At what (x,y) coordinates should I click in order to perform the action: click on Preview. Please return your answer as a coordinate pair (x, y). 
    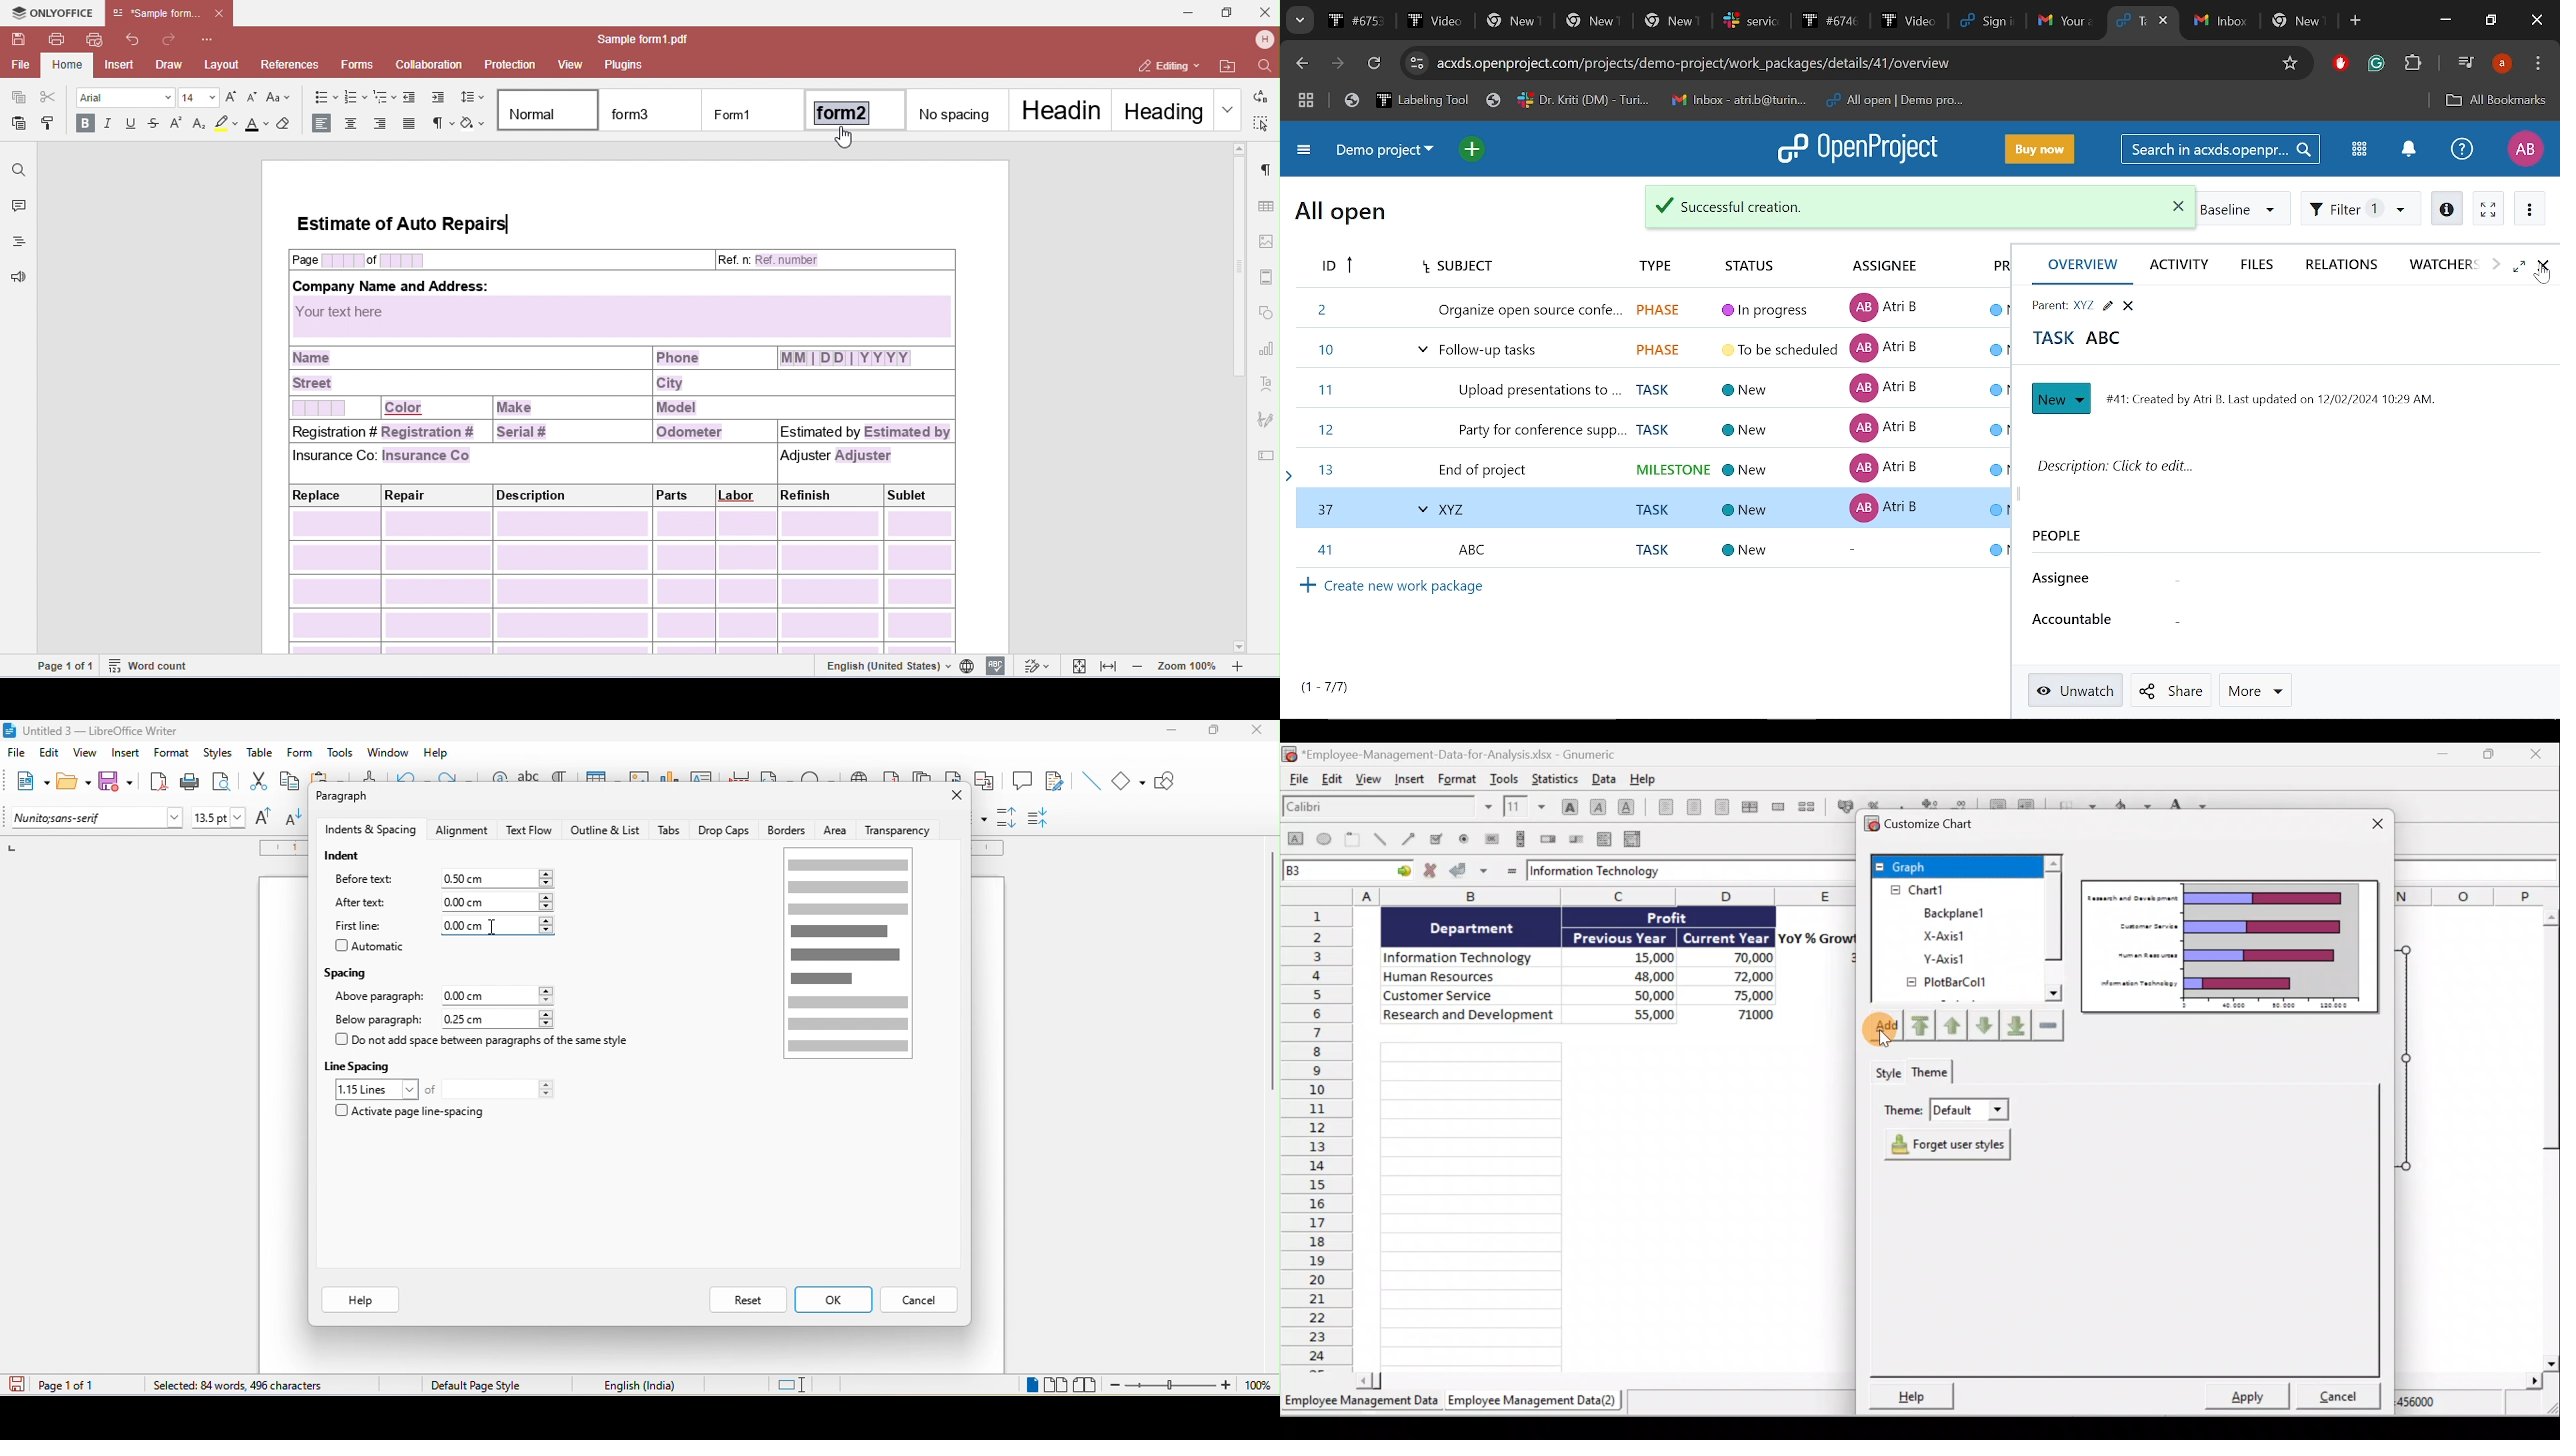
    Looking at the image, I should click on (2231, 947).